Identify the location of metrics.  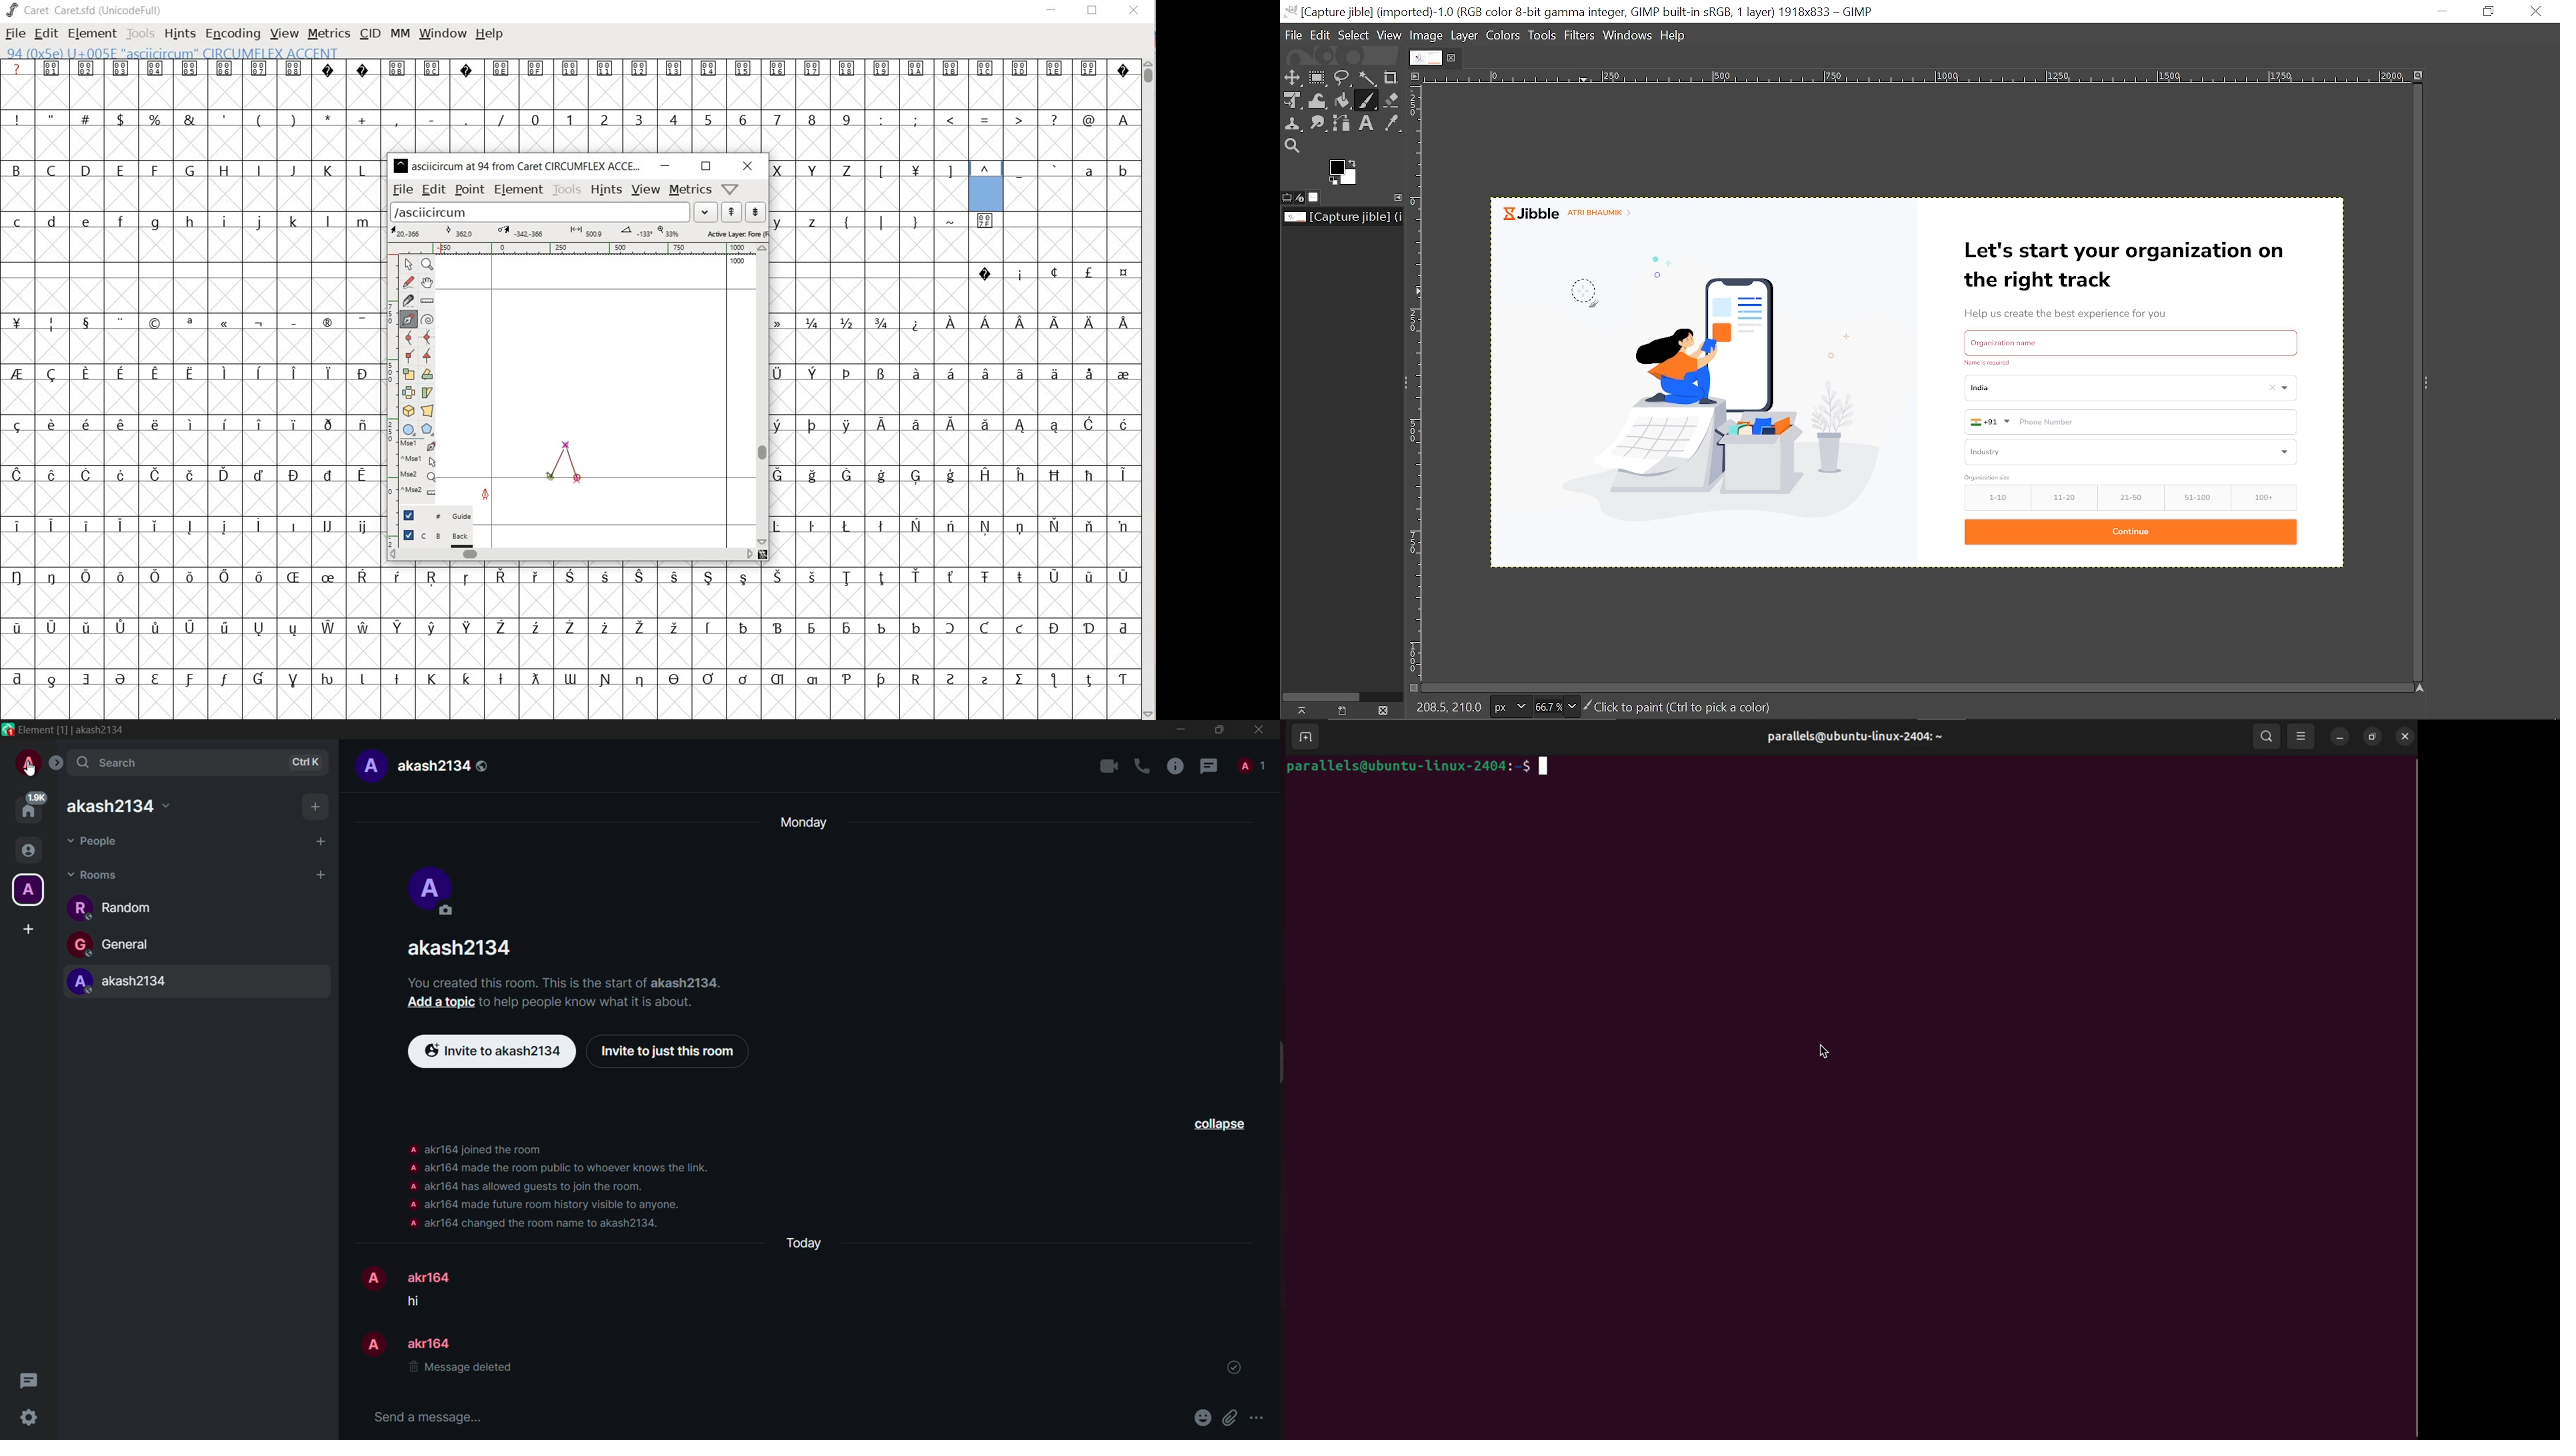
(691, 190).